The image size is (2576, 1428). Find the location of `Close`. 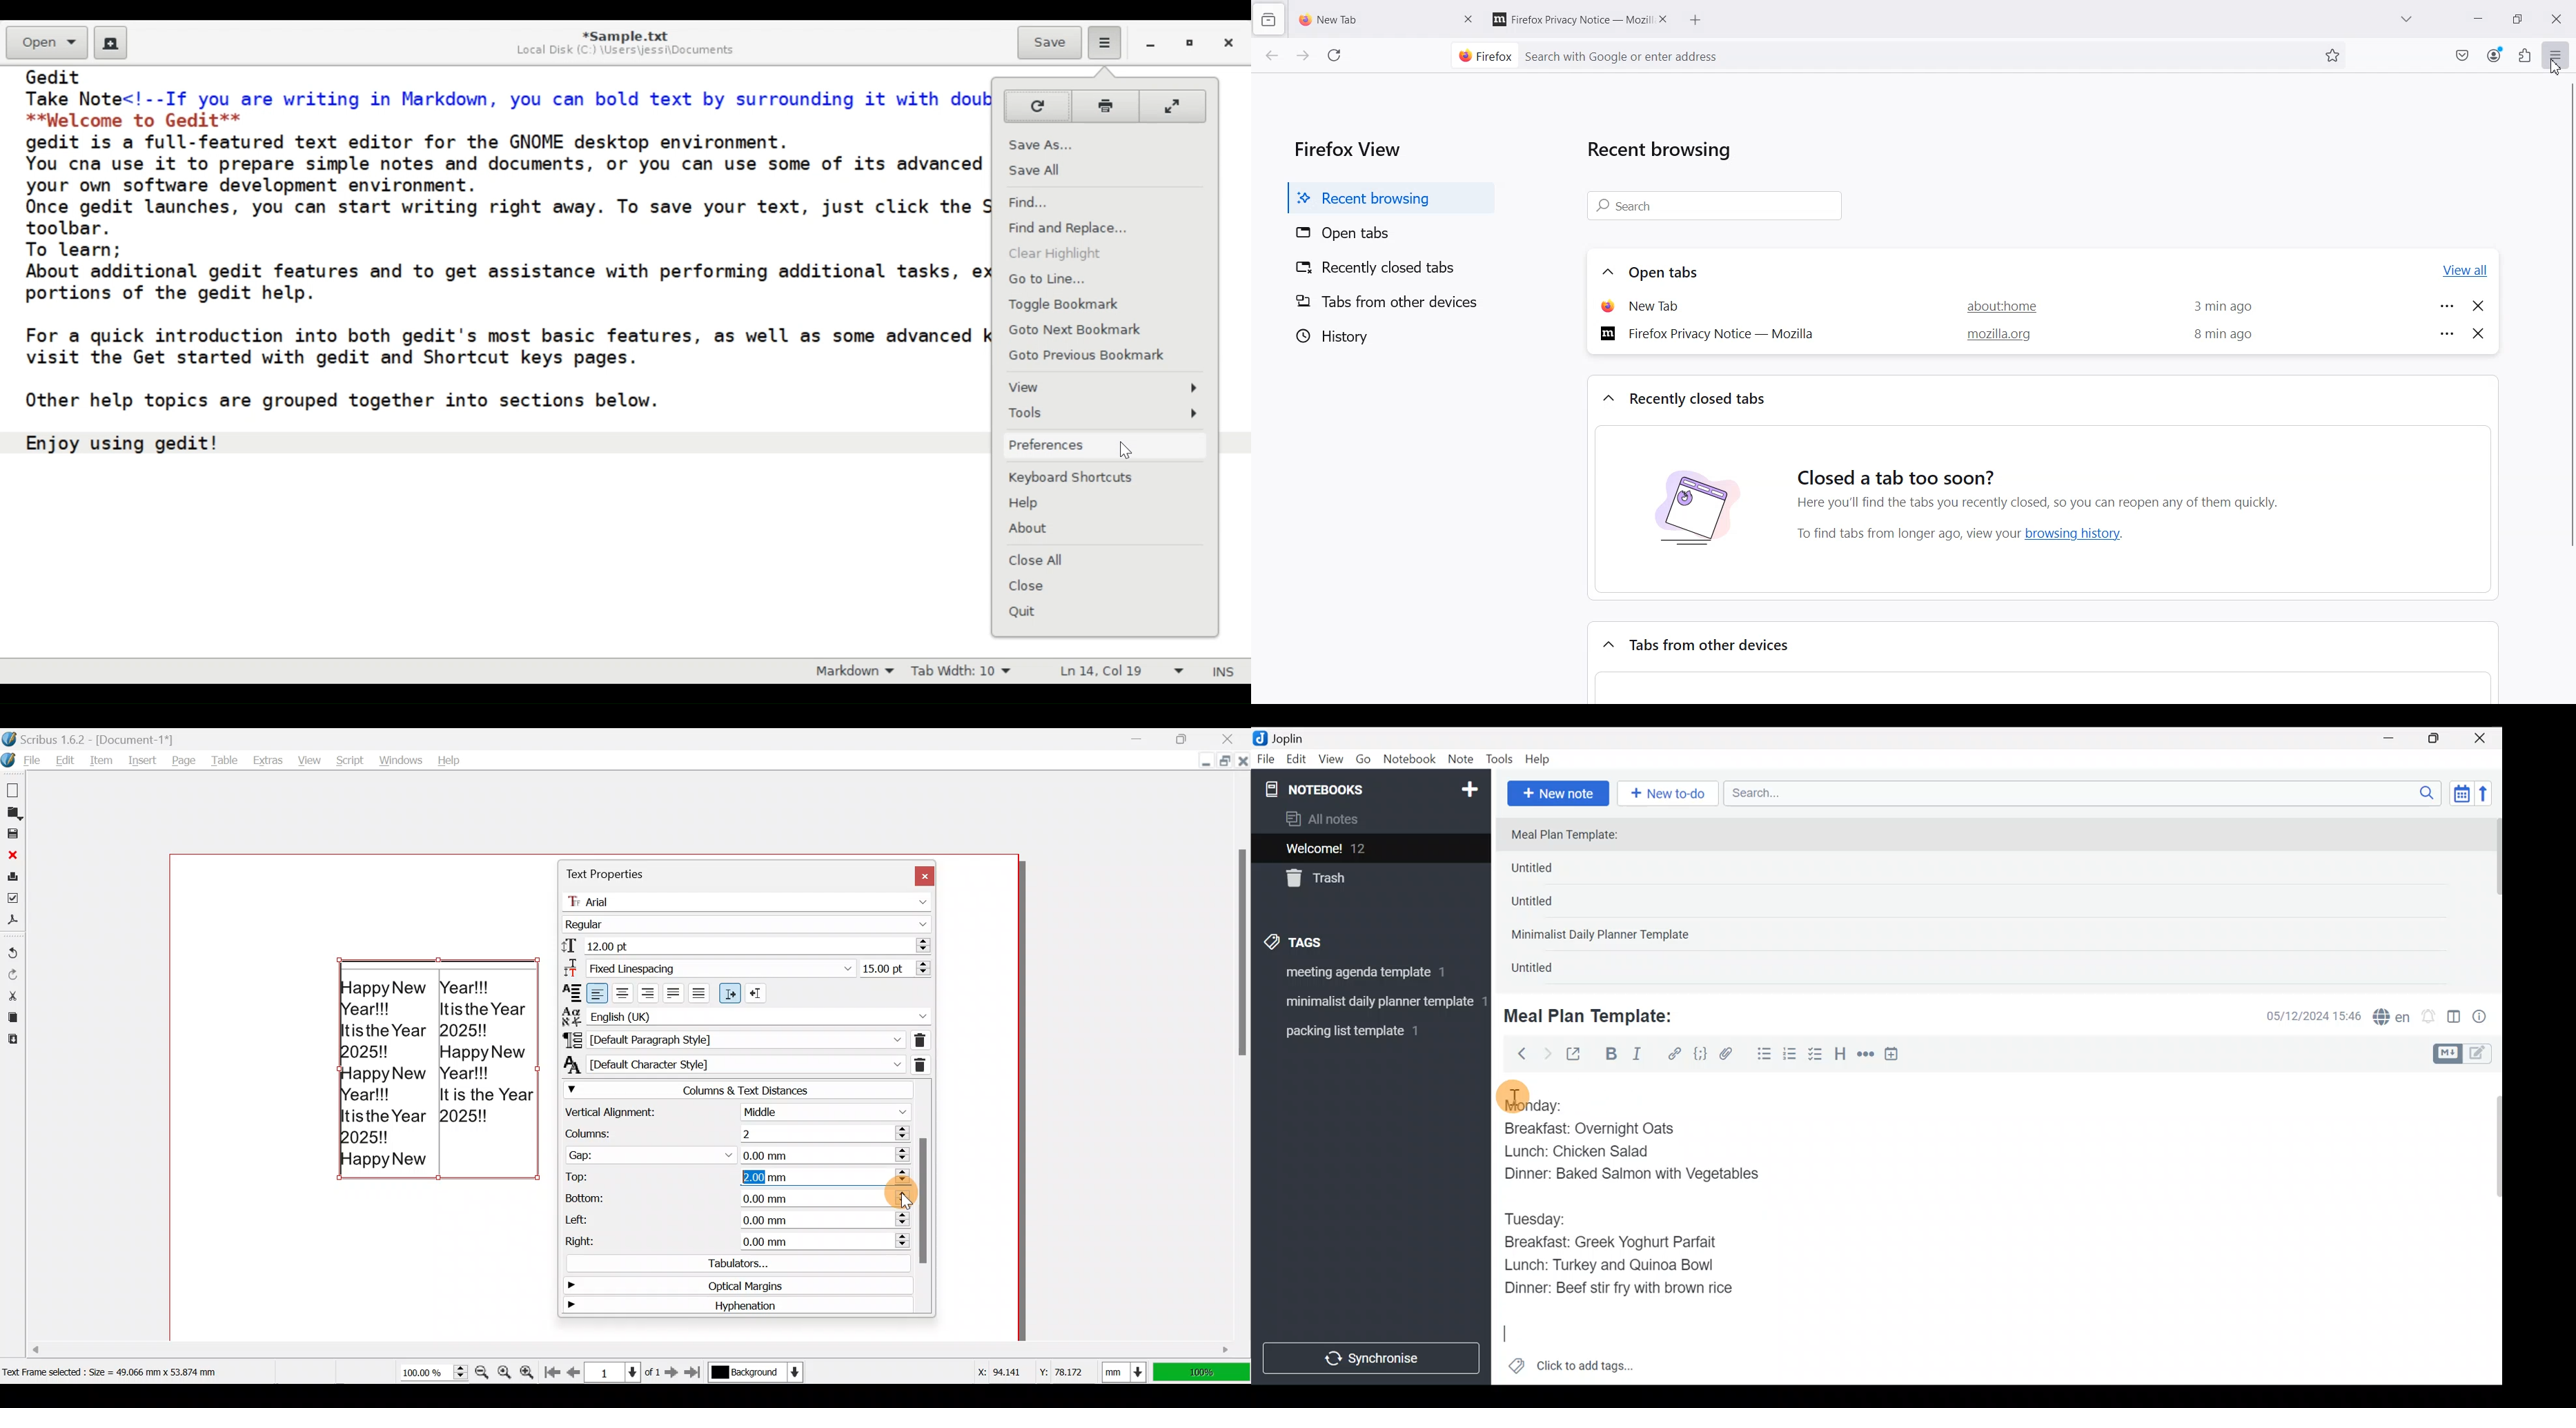

Close is located at coordinates (1242, 760).